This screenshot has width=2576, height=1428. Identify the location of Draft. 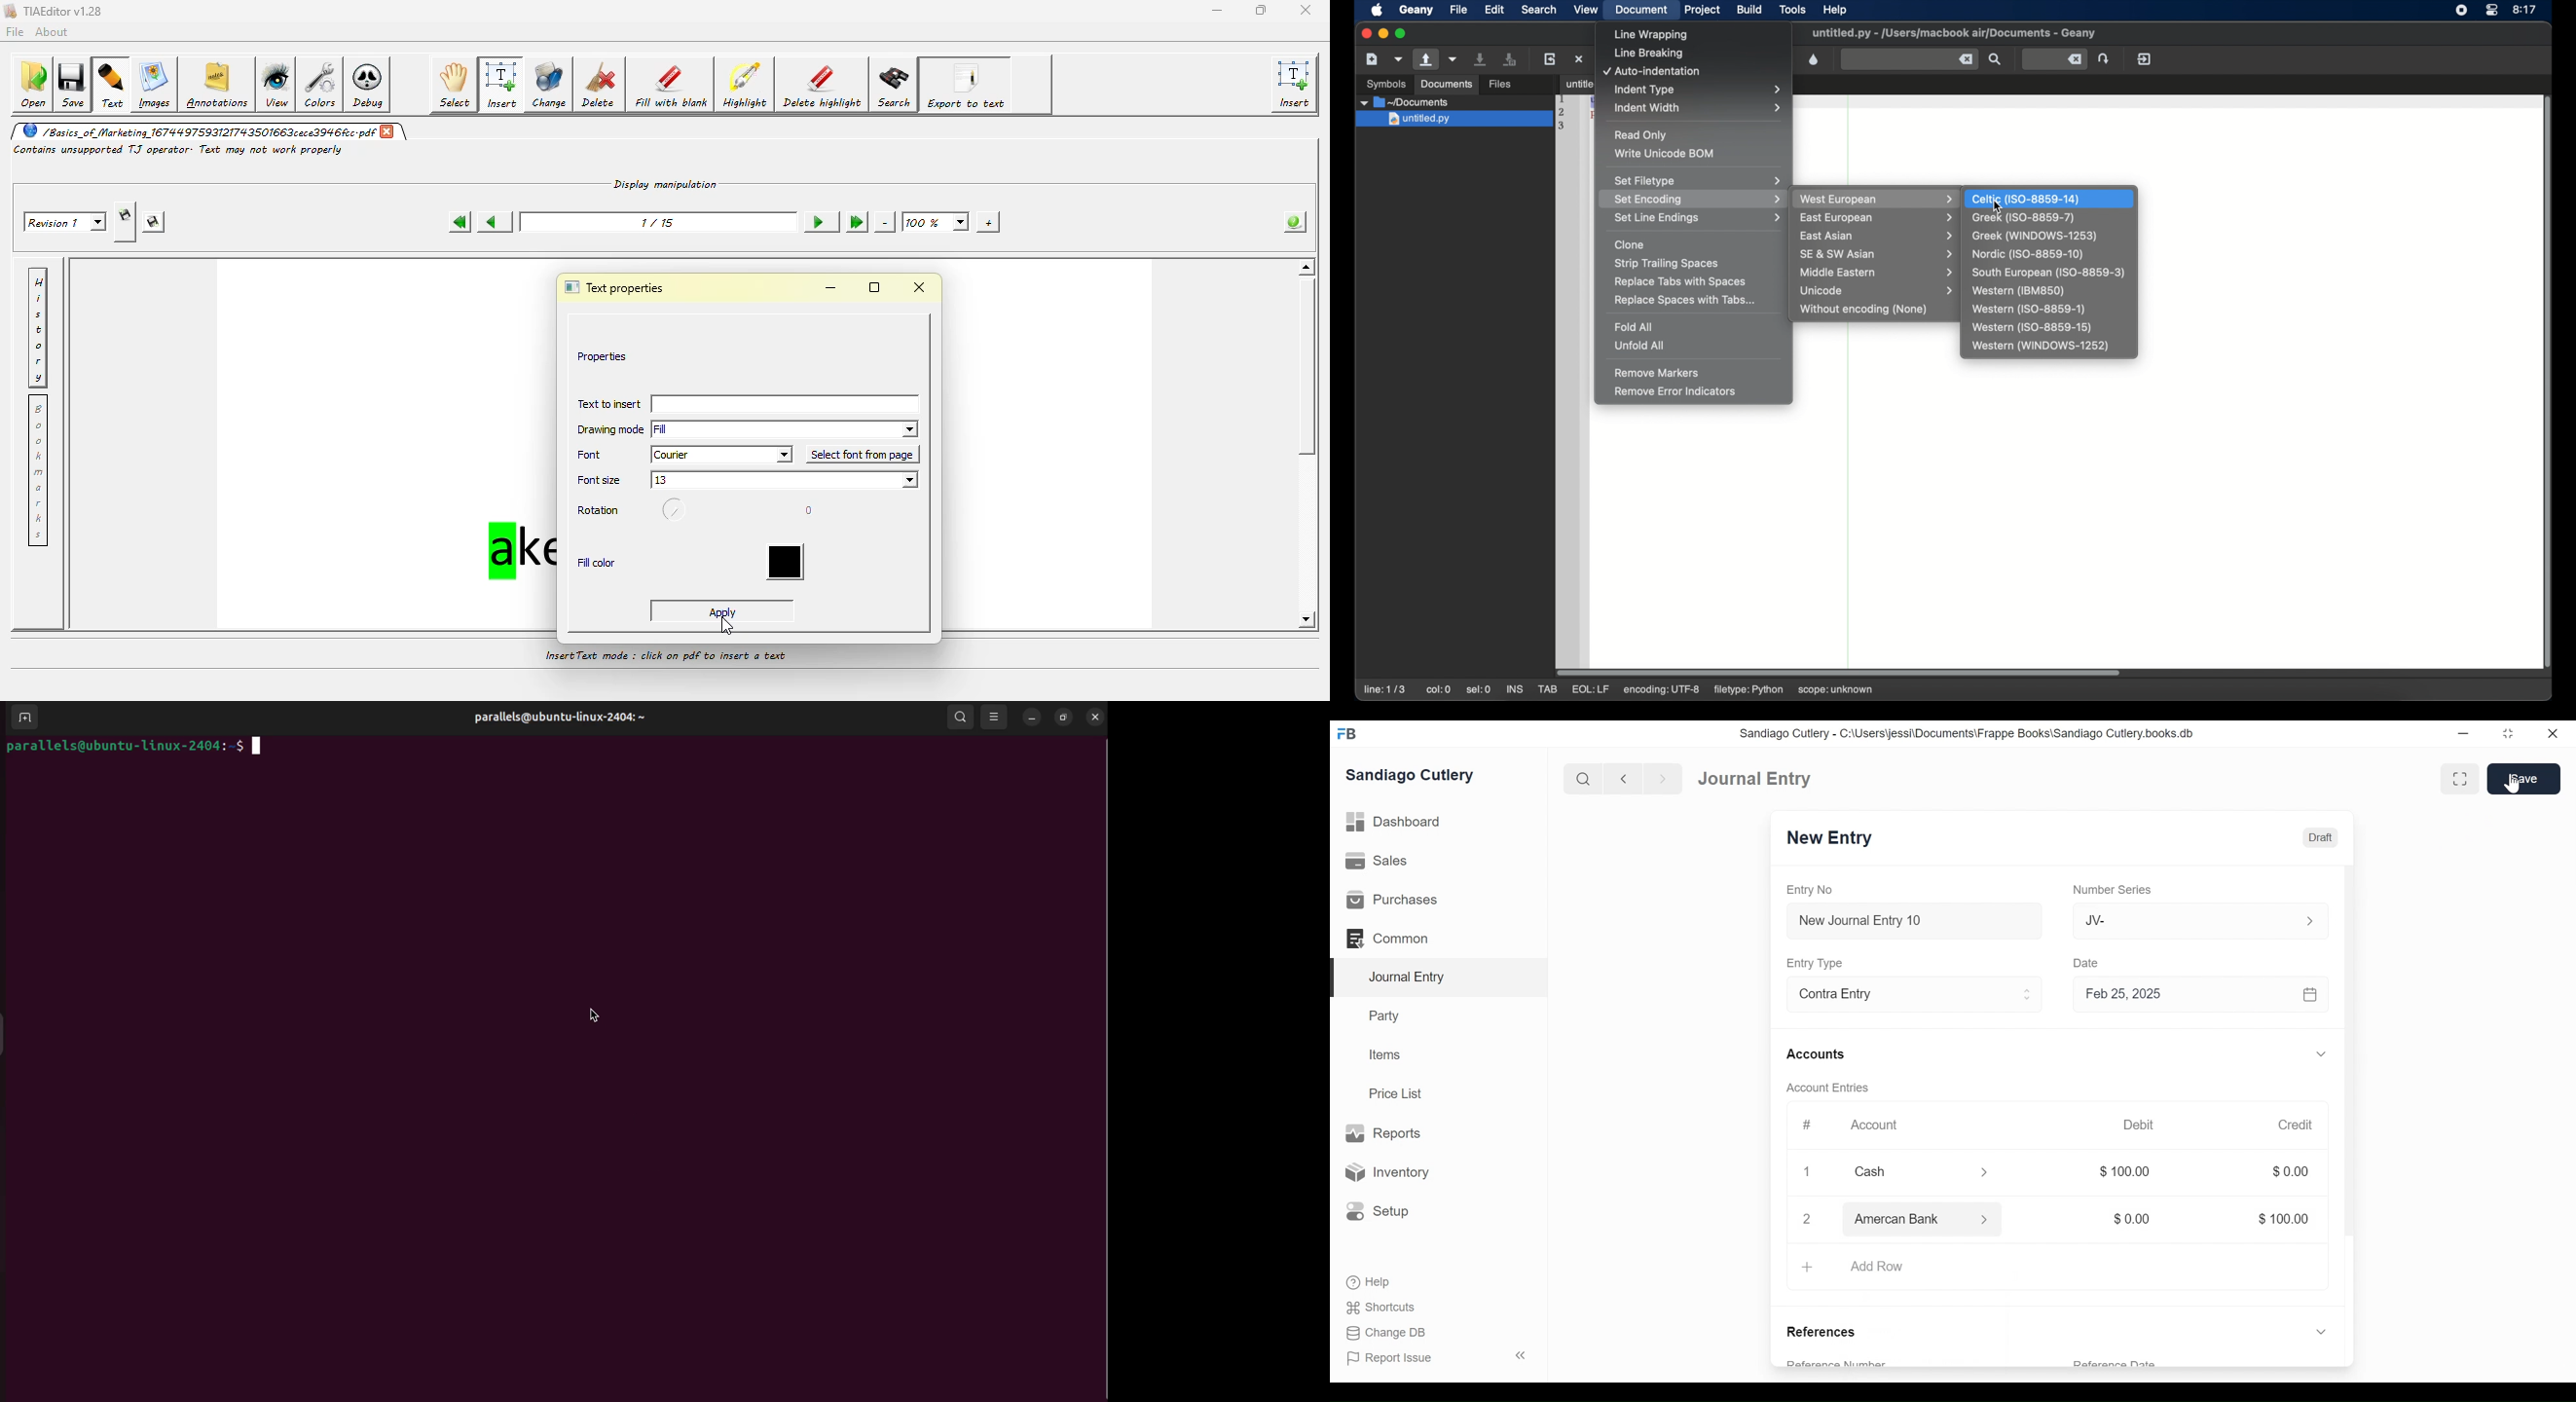
(2321, 838).